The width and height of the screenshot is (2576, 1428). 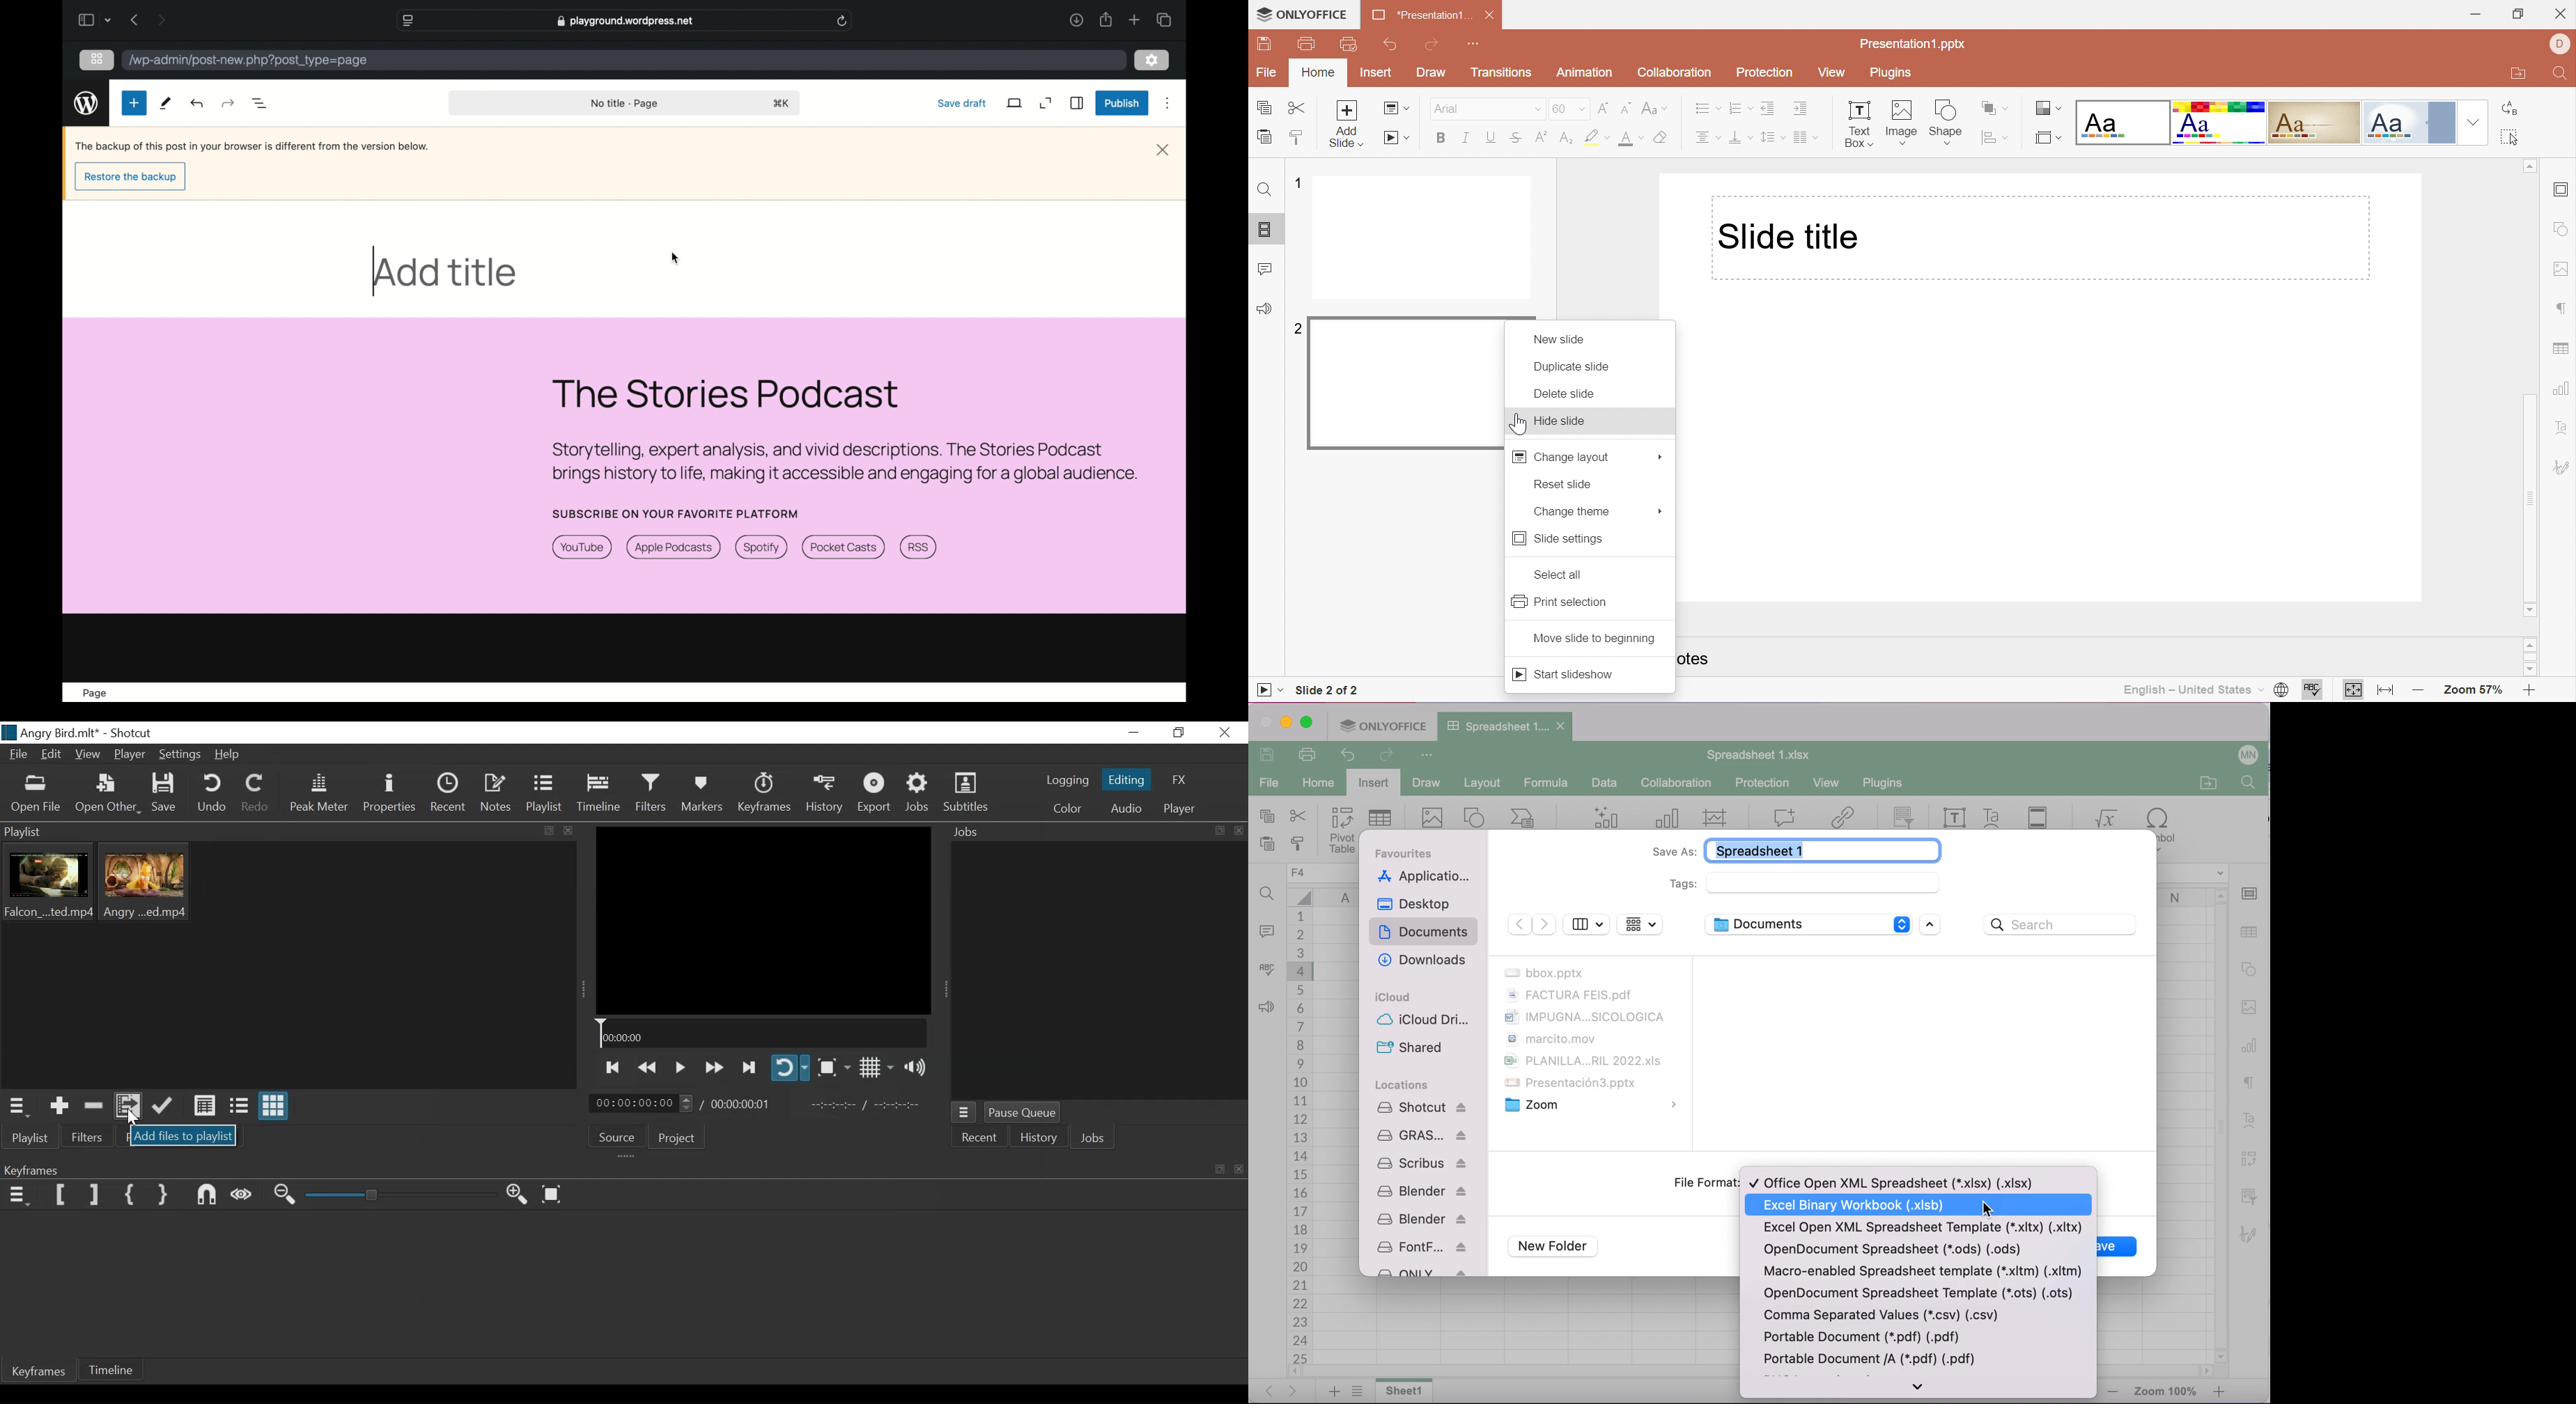 What do you see at coordinates (1860, 1338) in the screenshot?
I see `portable document` at bounding box center [1860, 1338].